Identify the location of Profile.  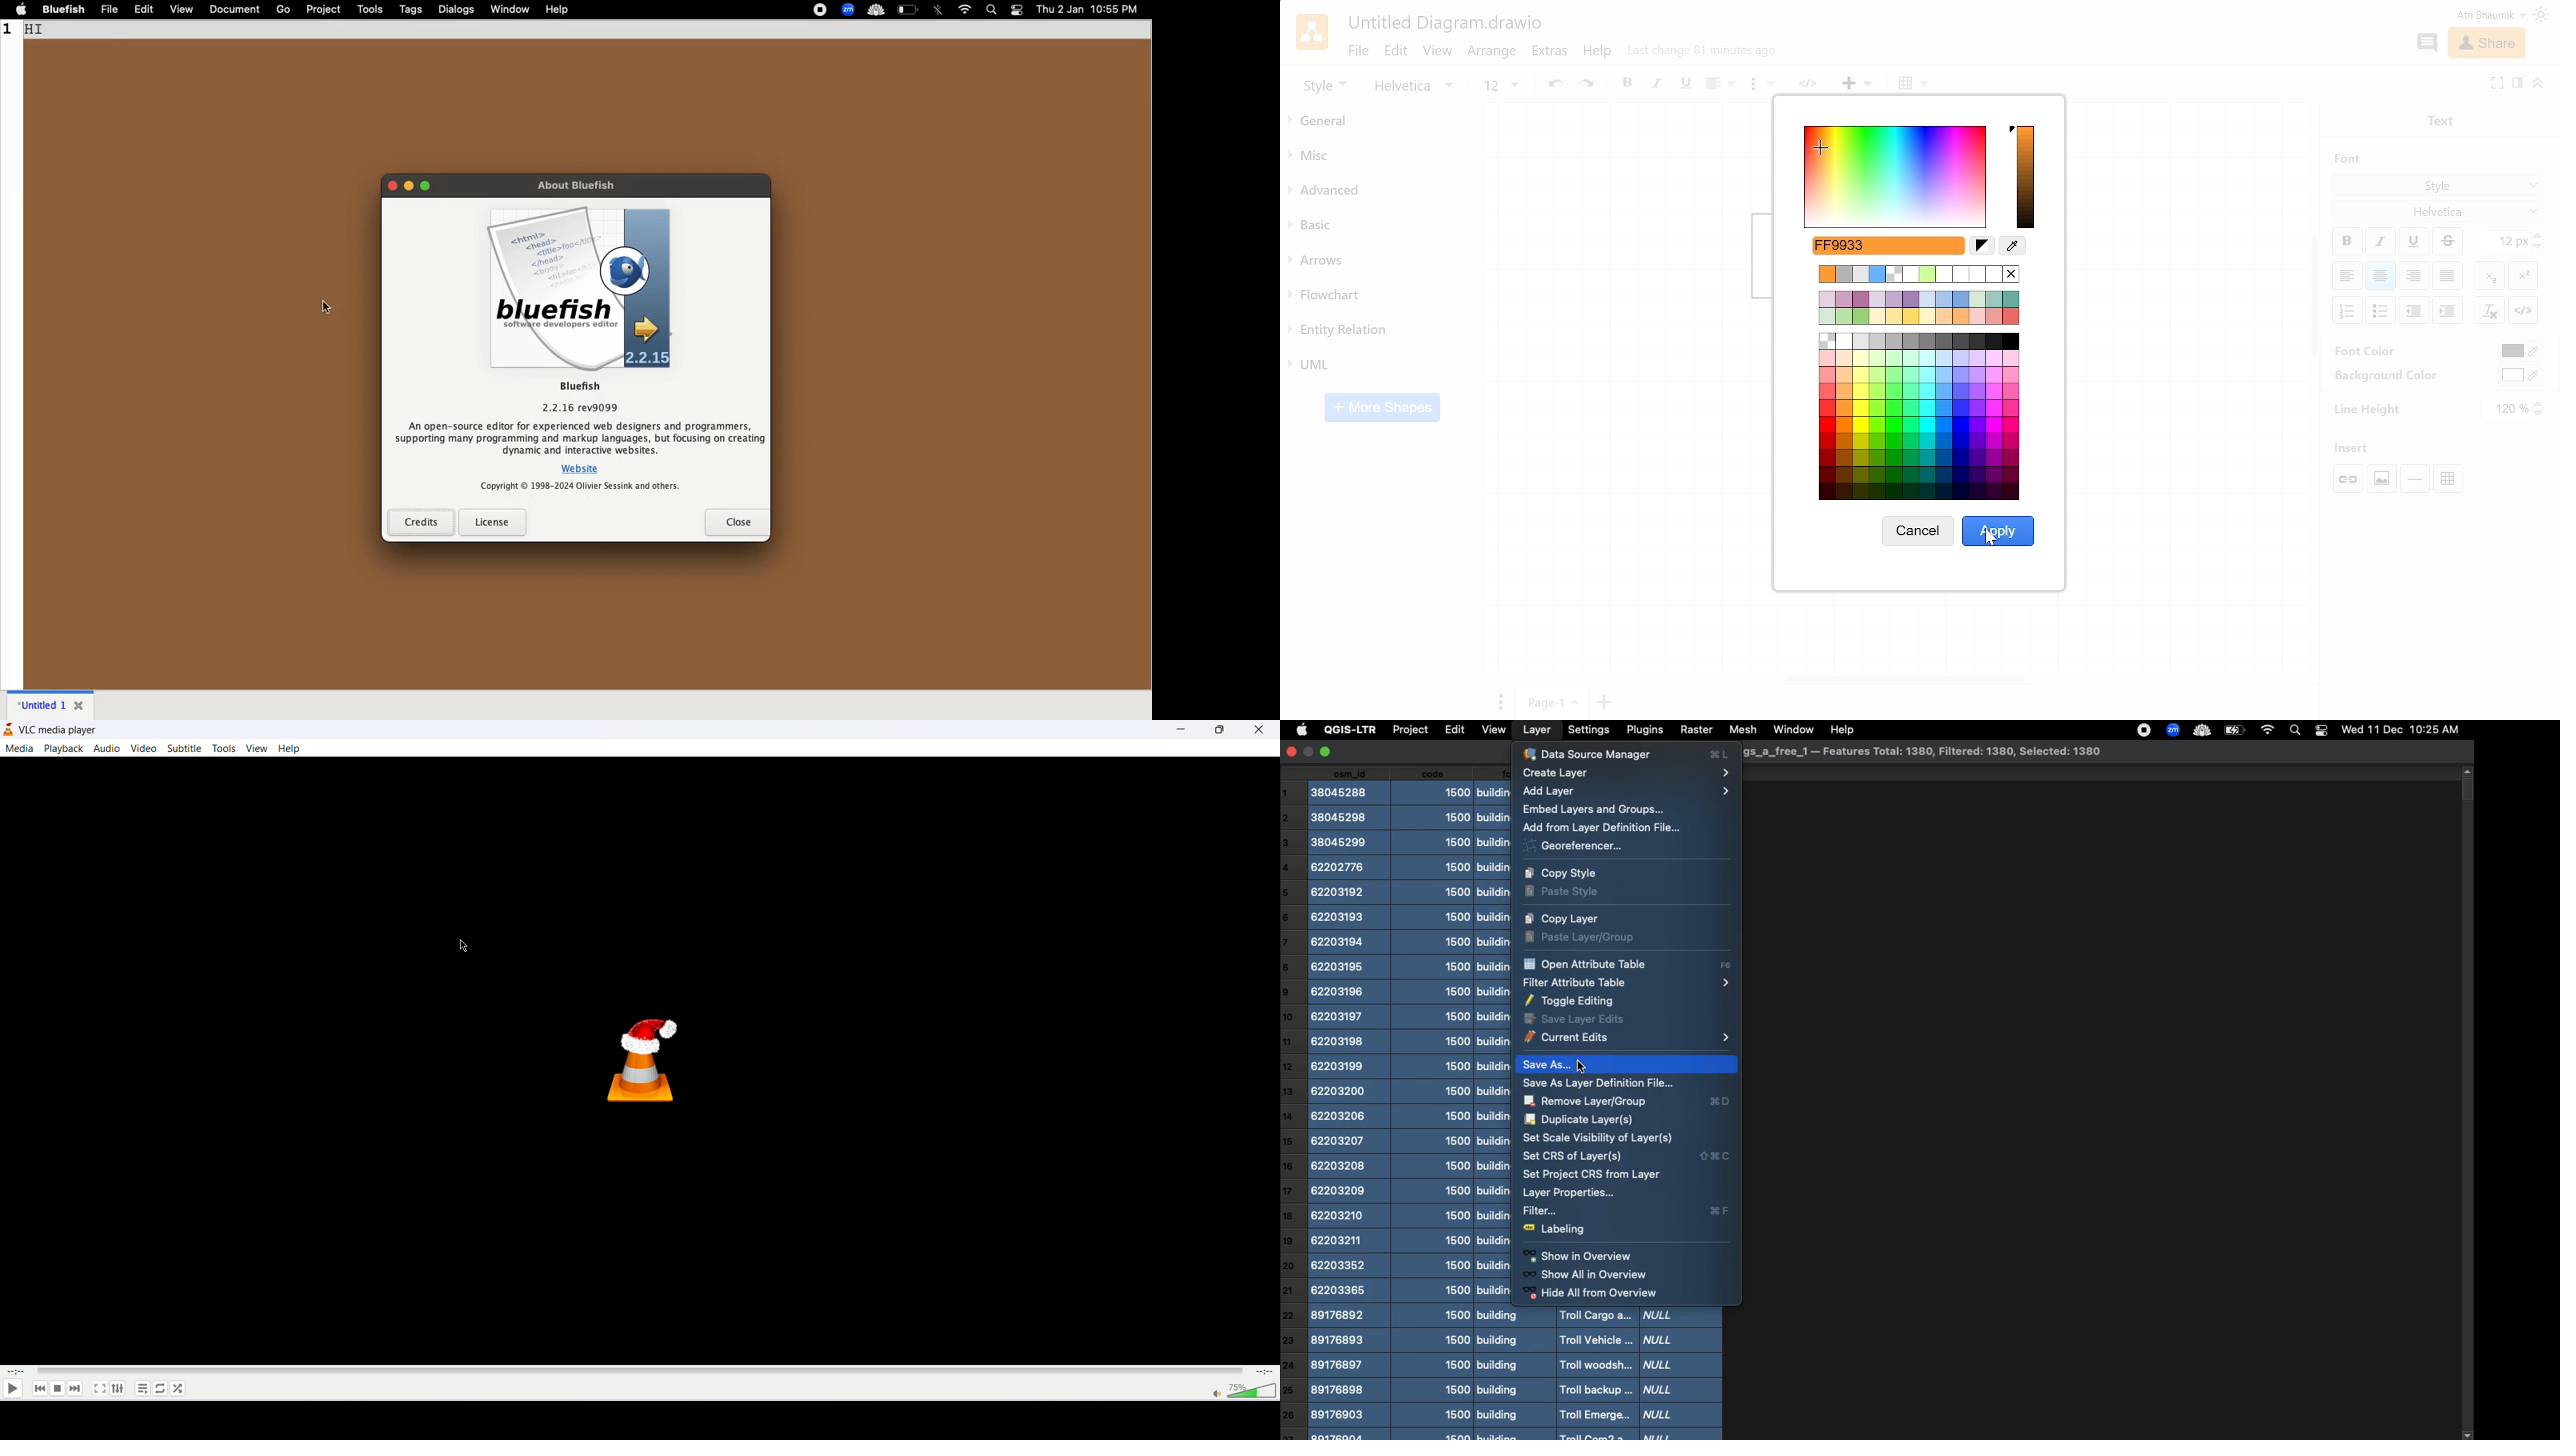
(2478, 15).